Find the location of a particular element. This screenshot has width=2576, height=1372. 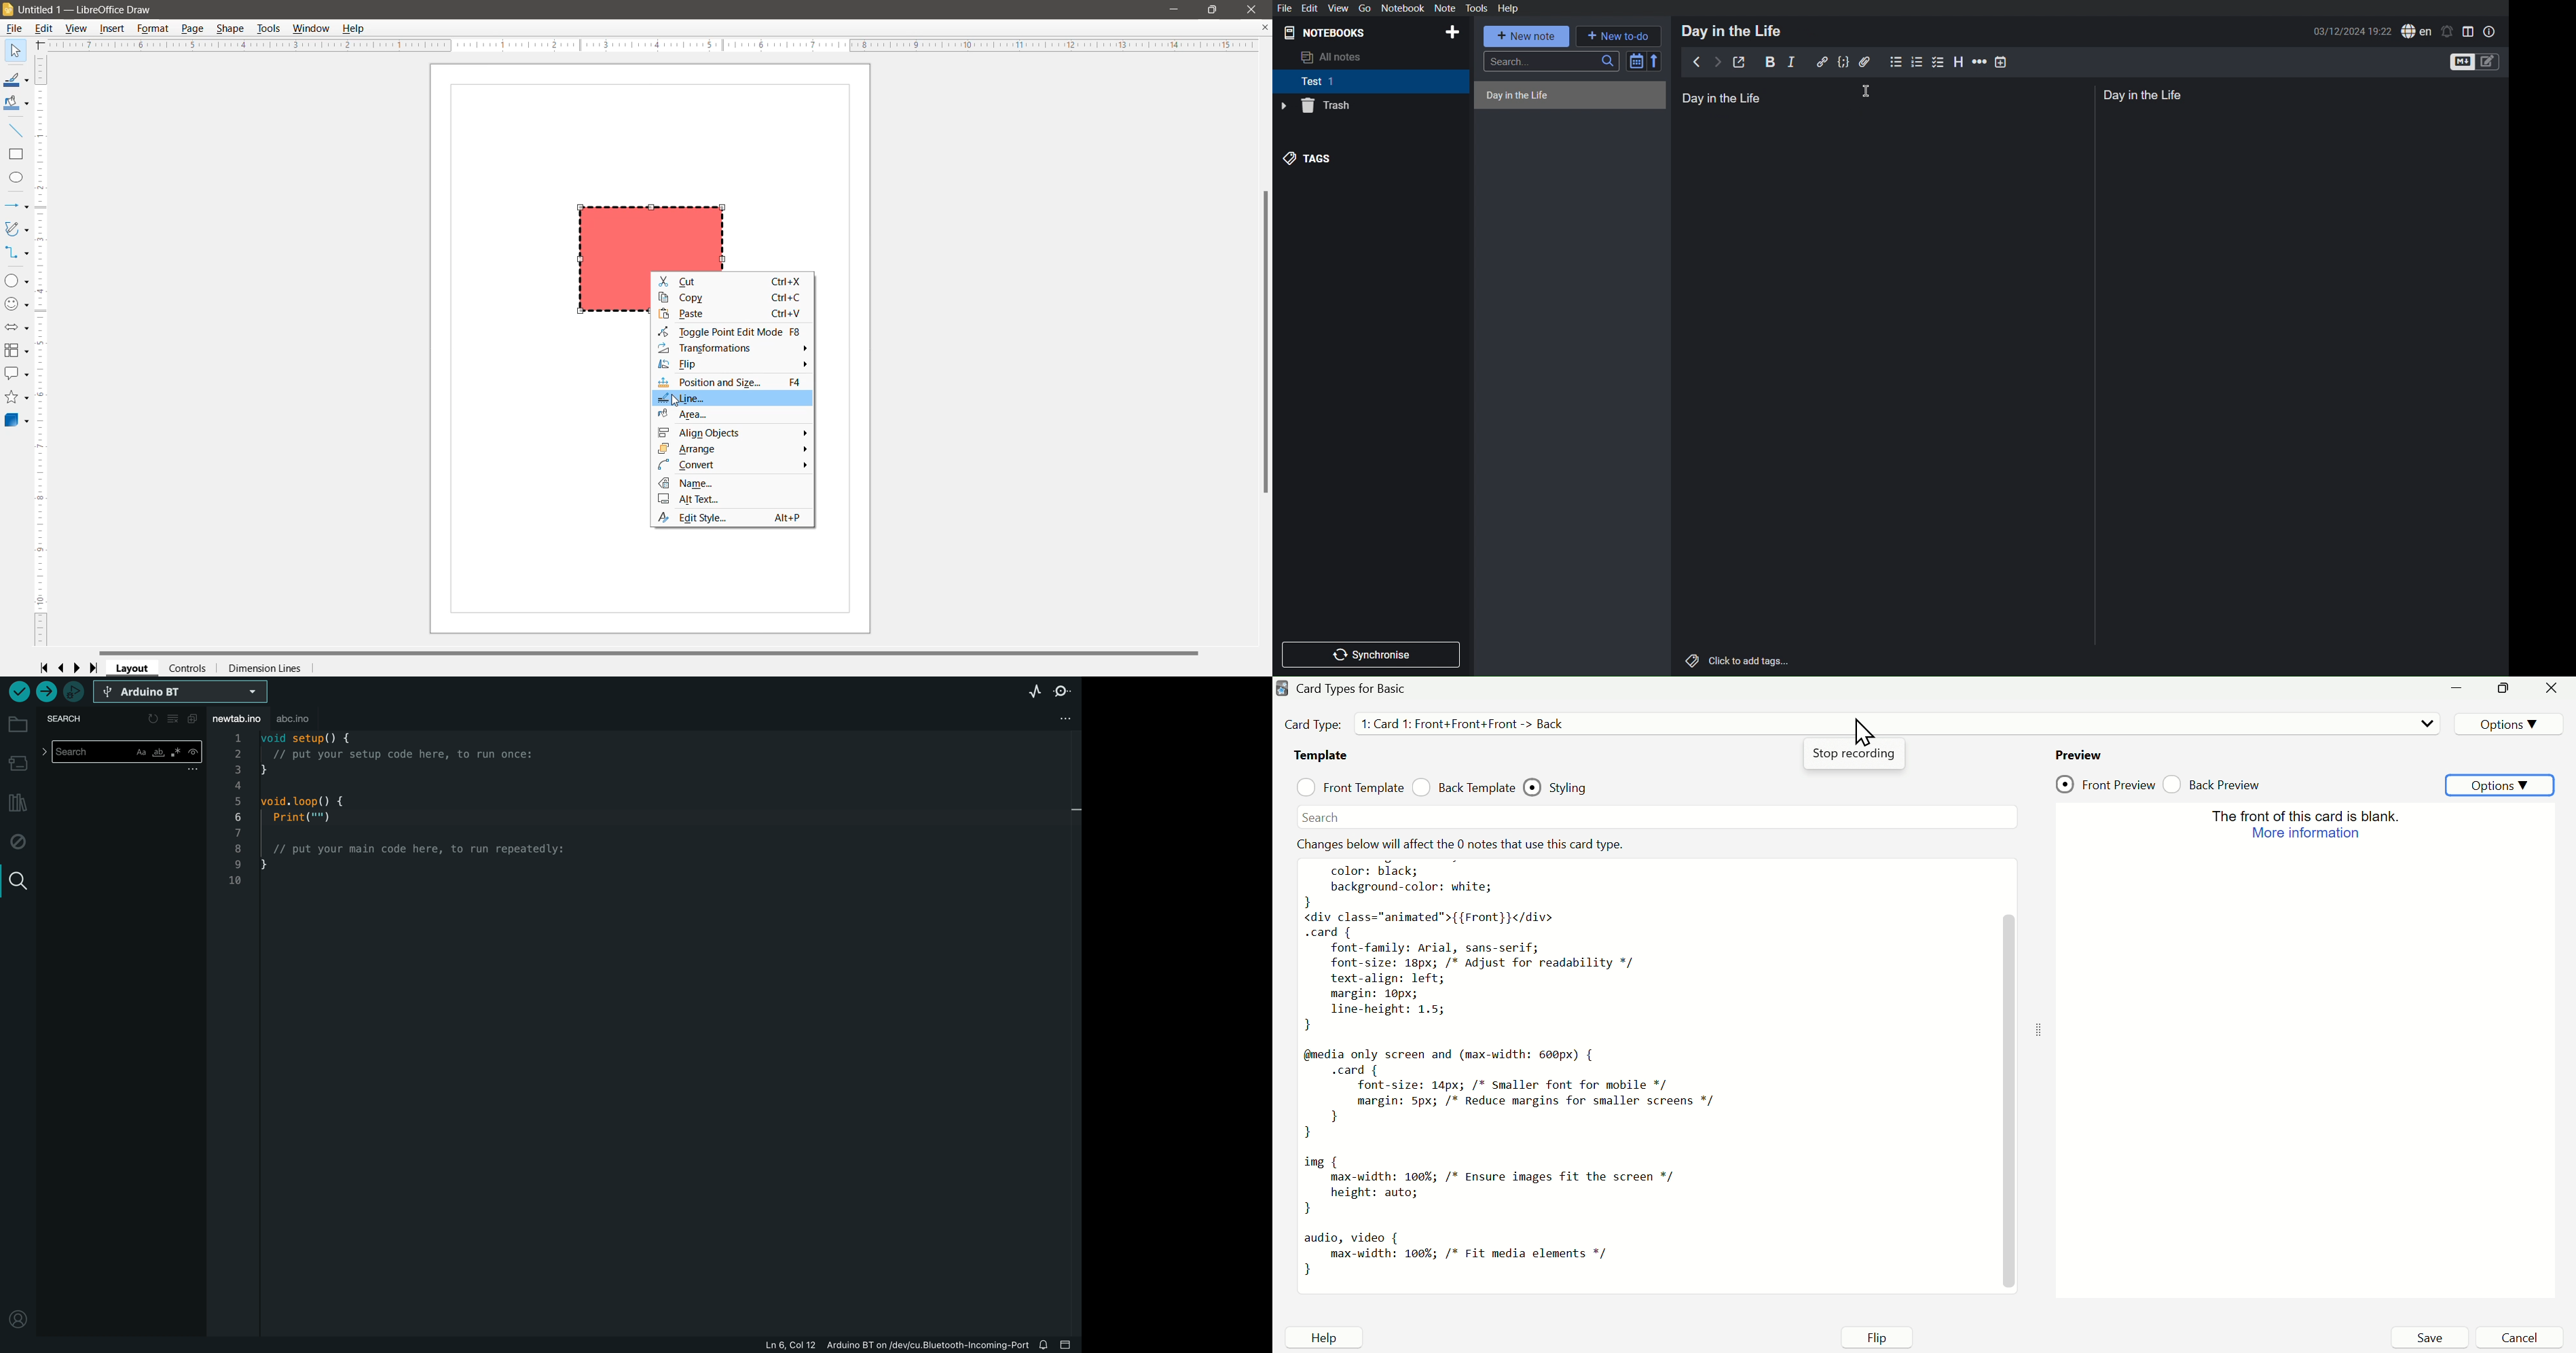

Edit Style is located at coordinates (733, 517).